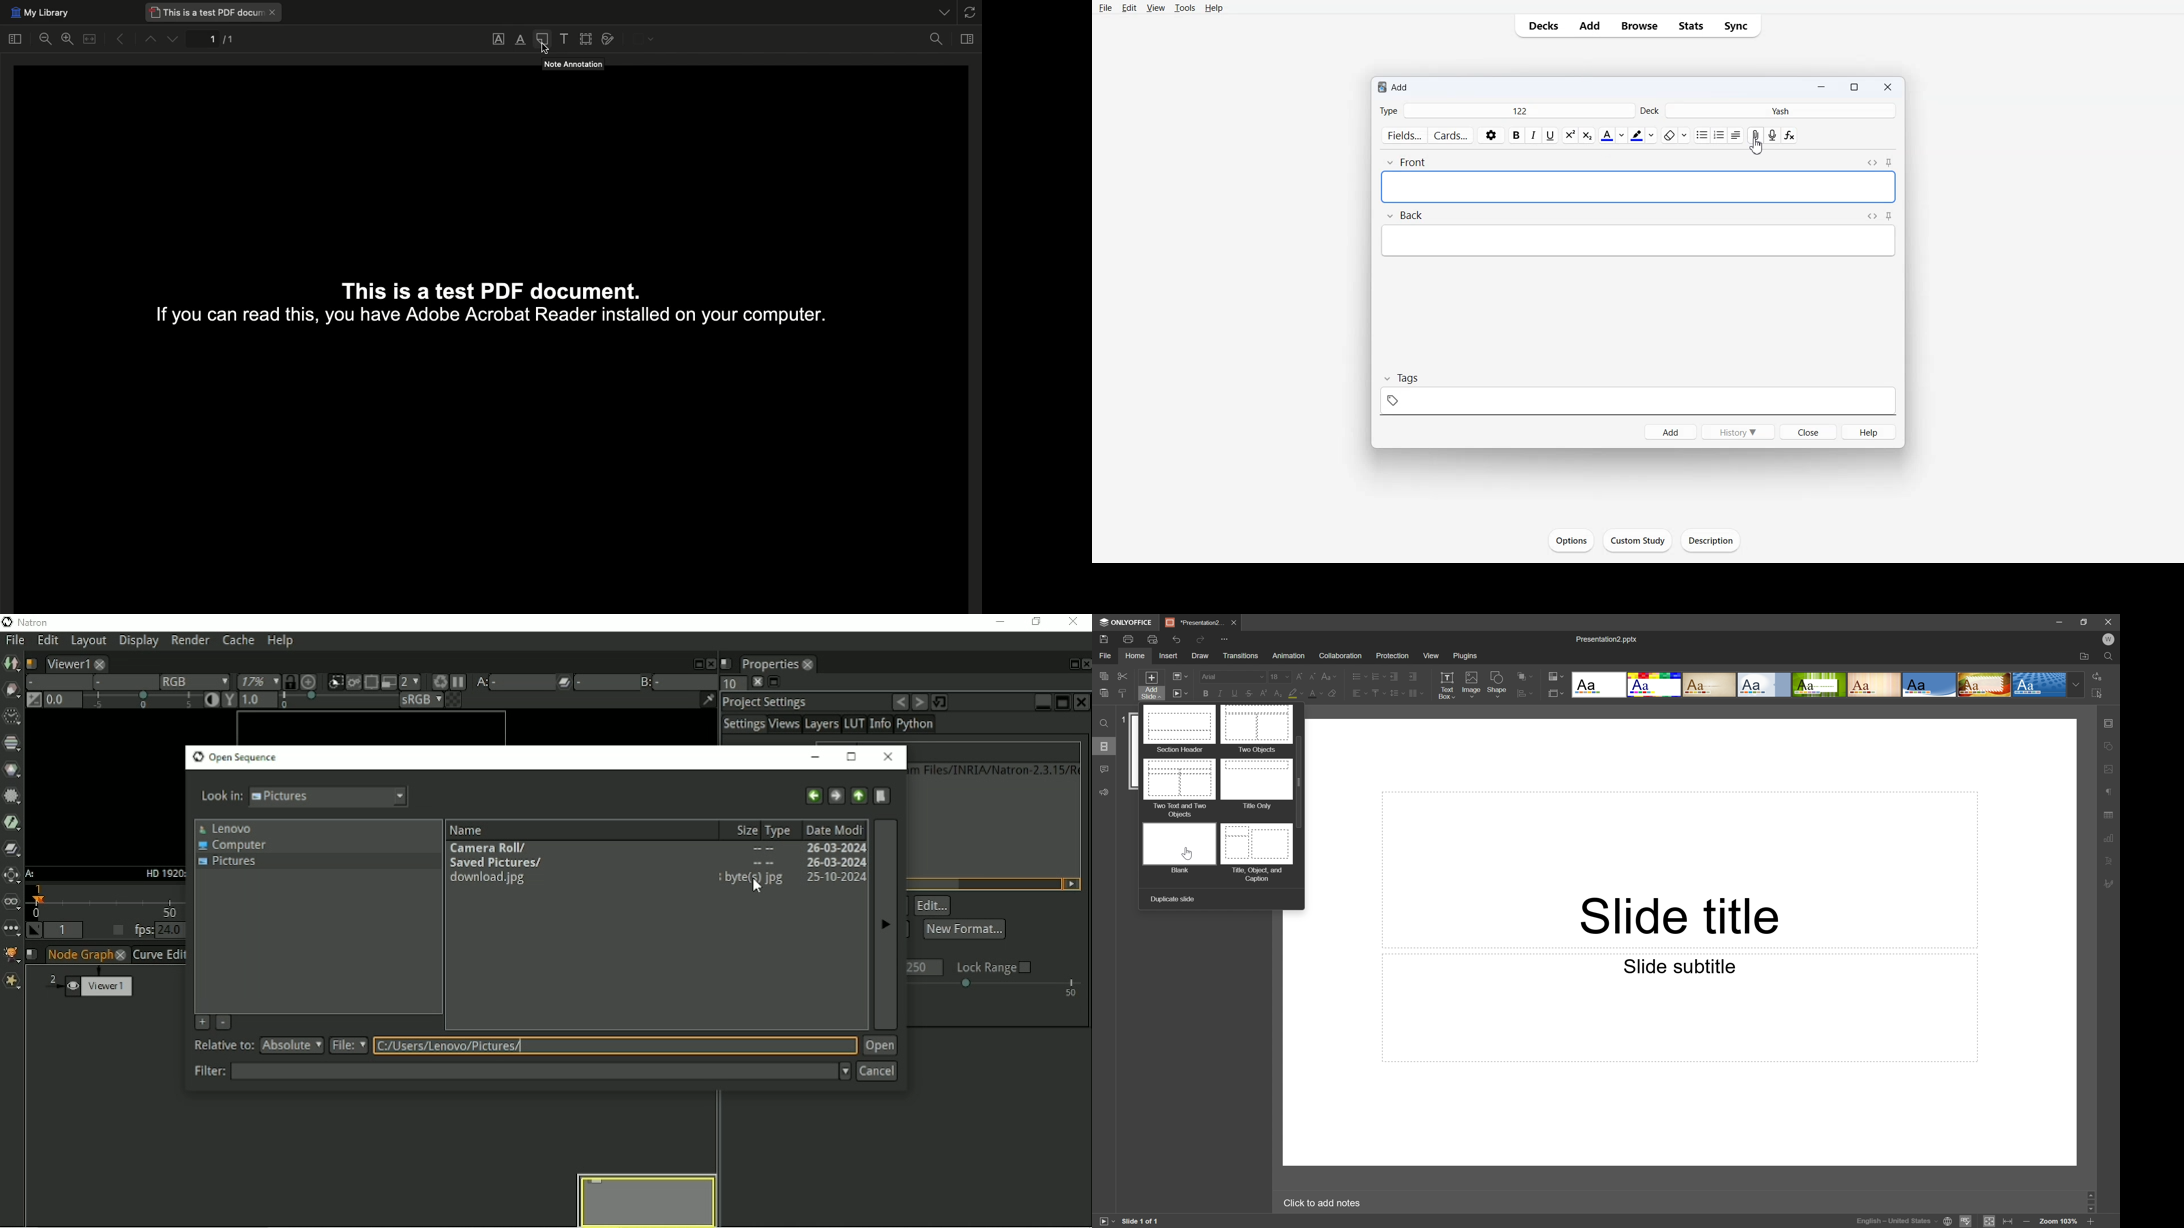  What do you see at coordinates (1231, 676) in the screenshot?
I see `Font` at bounding box center [1231, 676].